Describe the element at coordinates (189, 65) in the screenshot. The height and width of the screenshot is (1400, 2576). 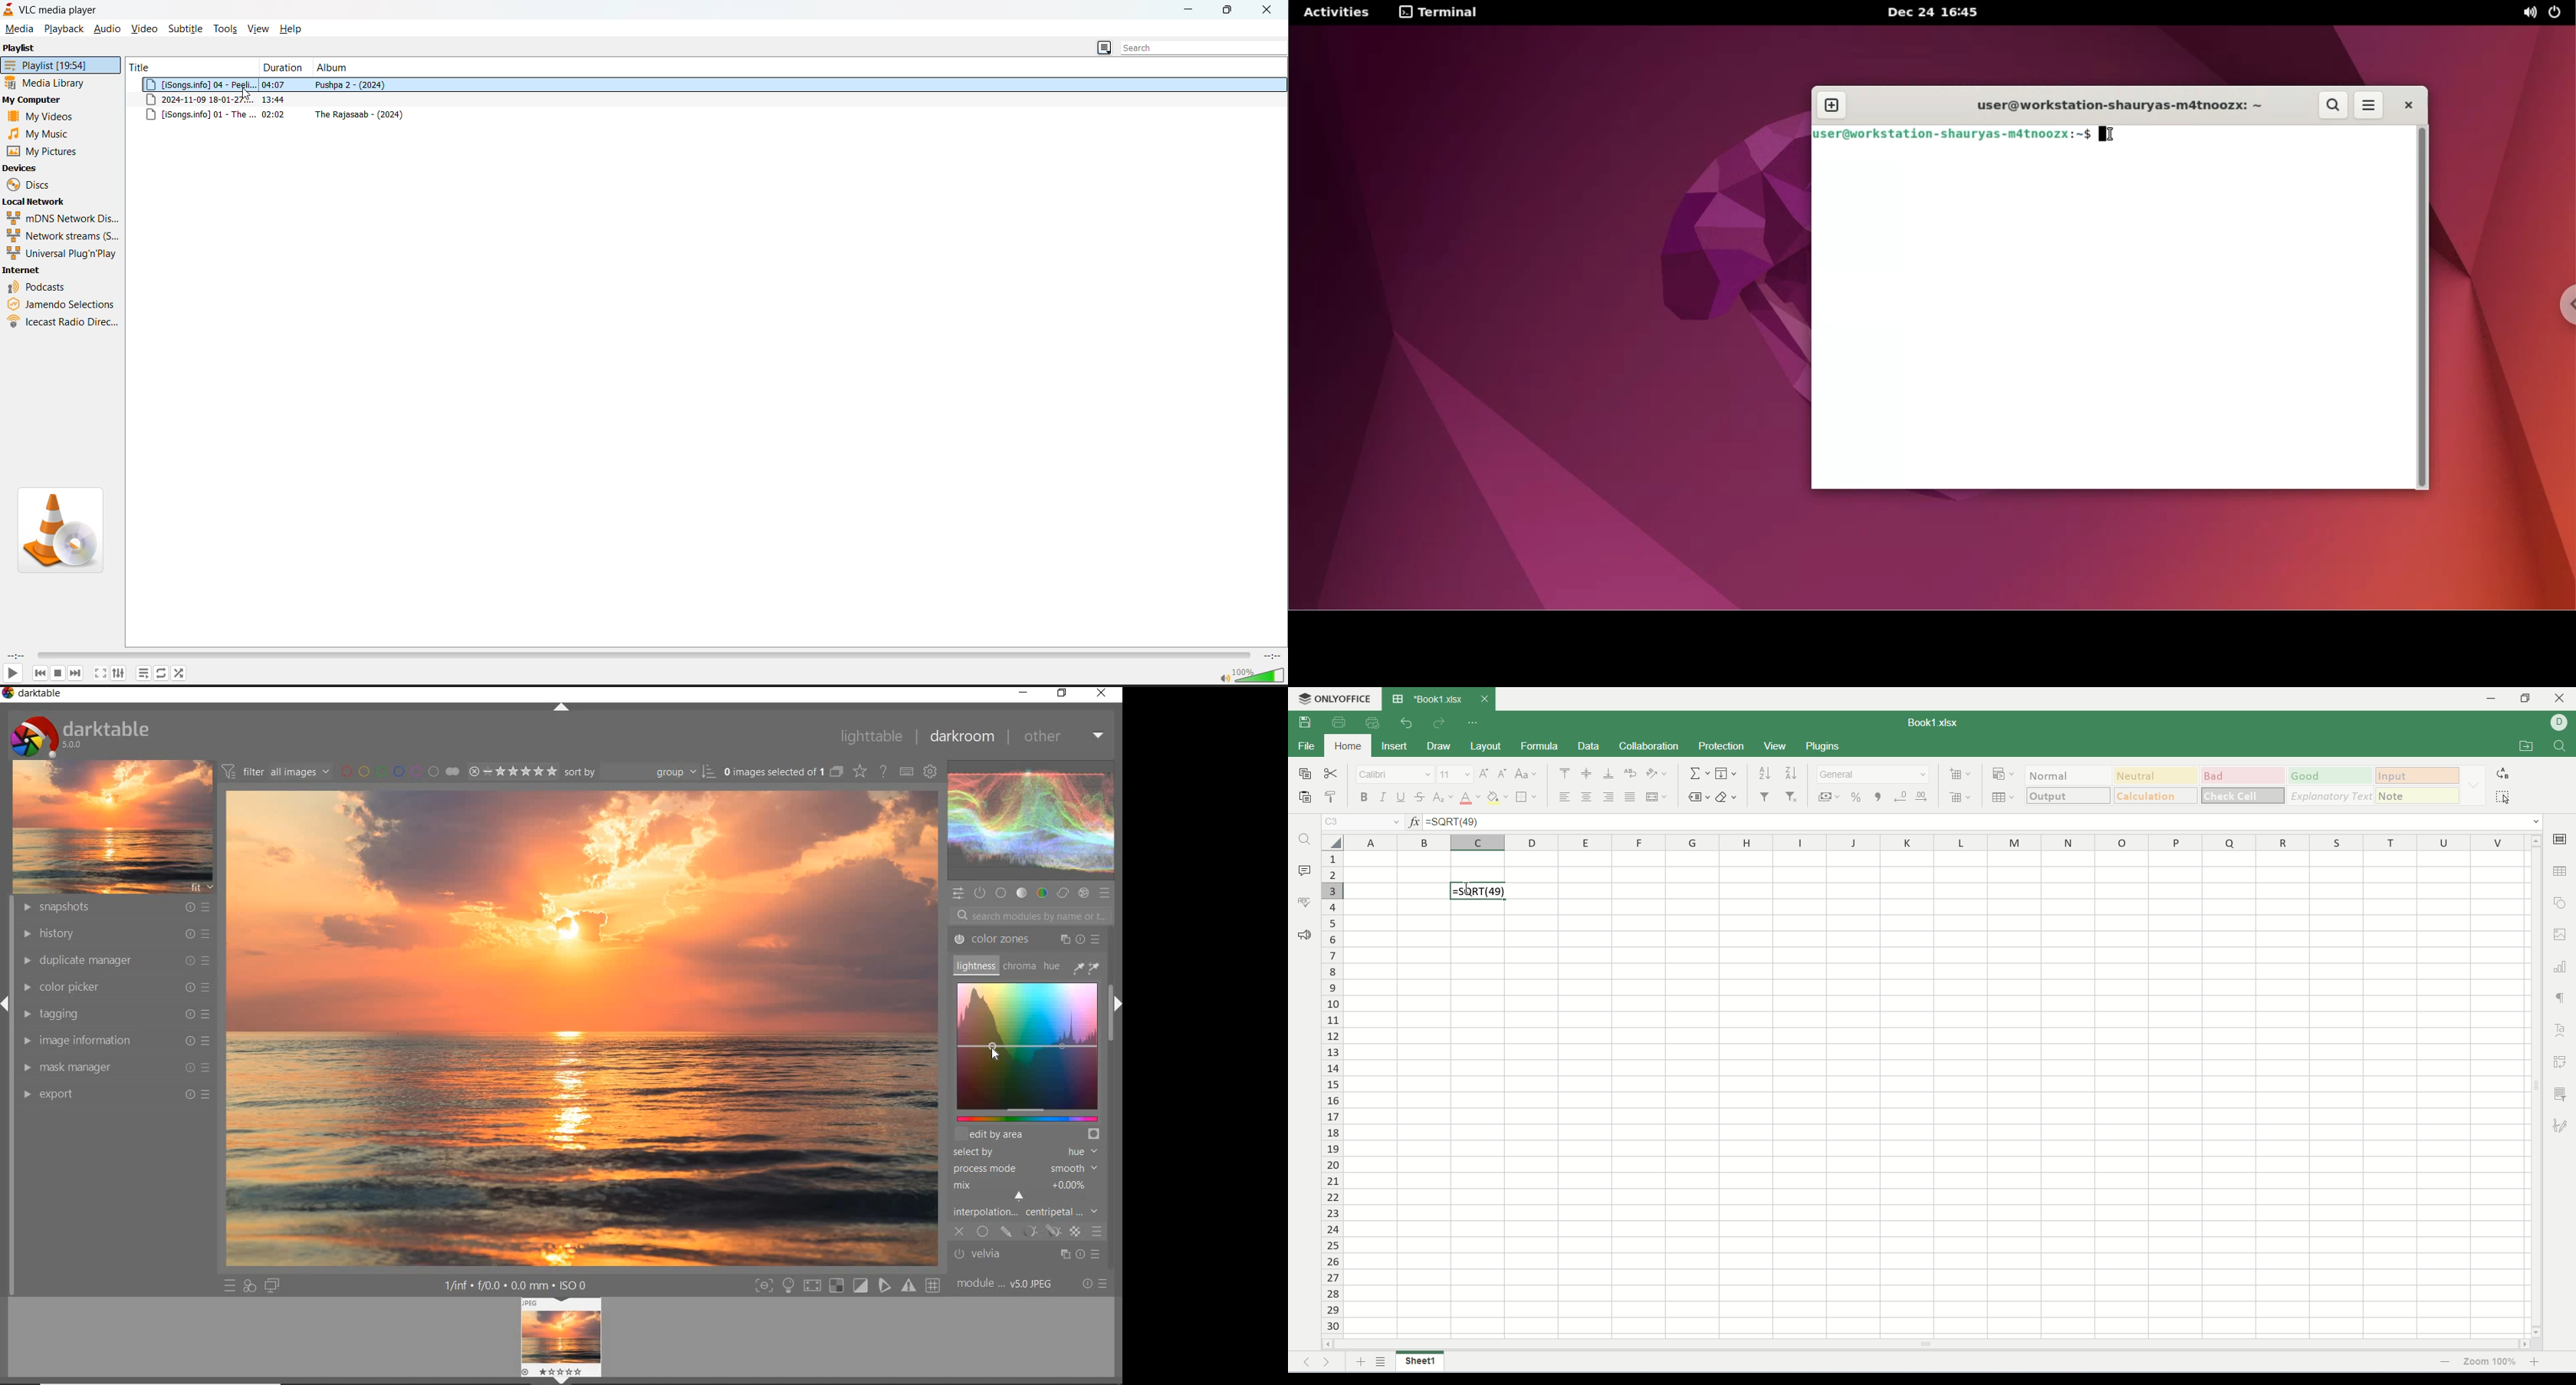
I see `title` at that location.